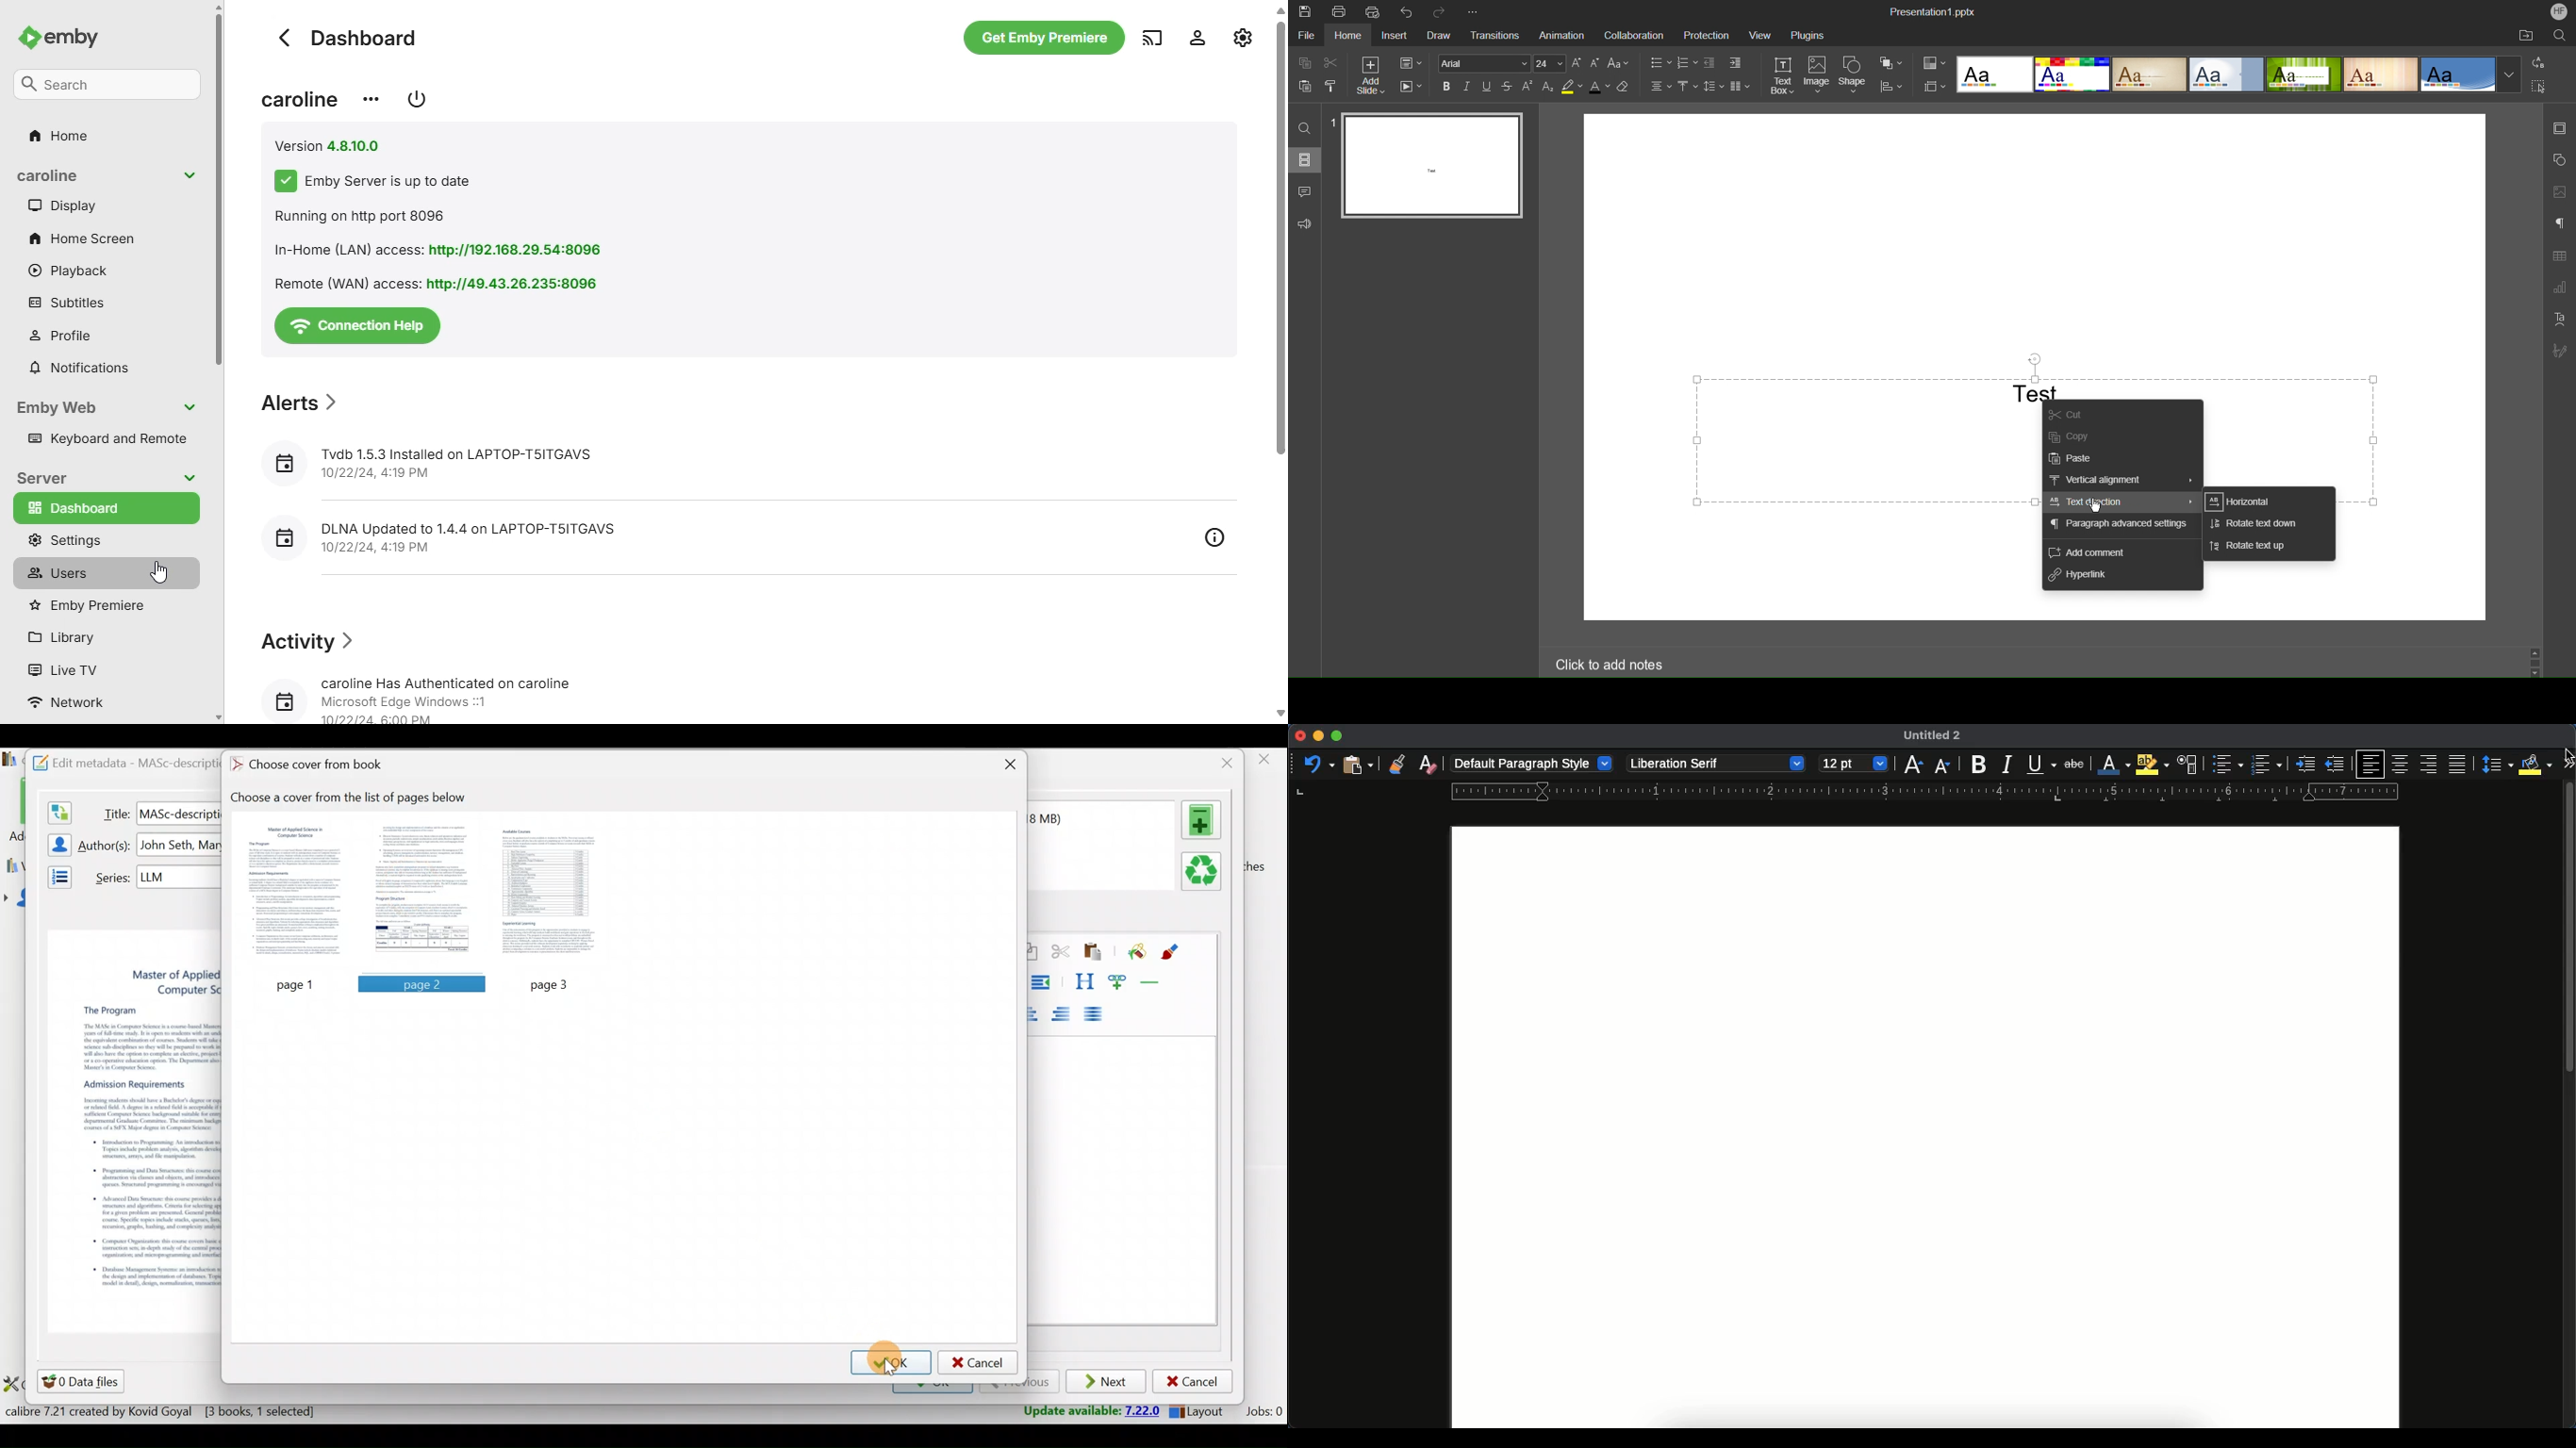  What do you see at coordinates (1444, 35) in the screenshot?
I see `Draw` at bounding box center [1444, 35].